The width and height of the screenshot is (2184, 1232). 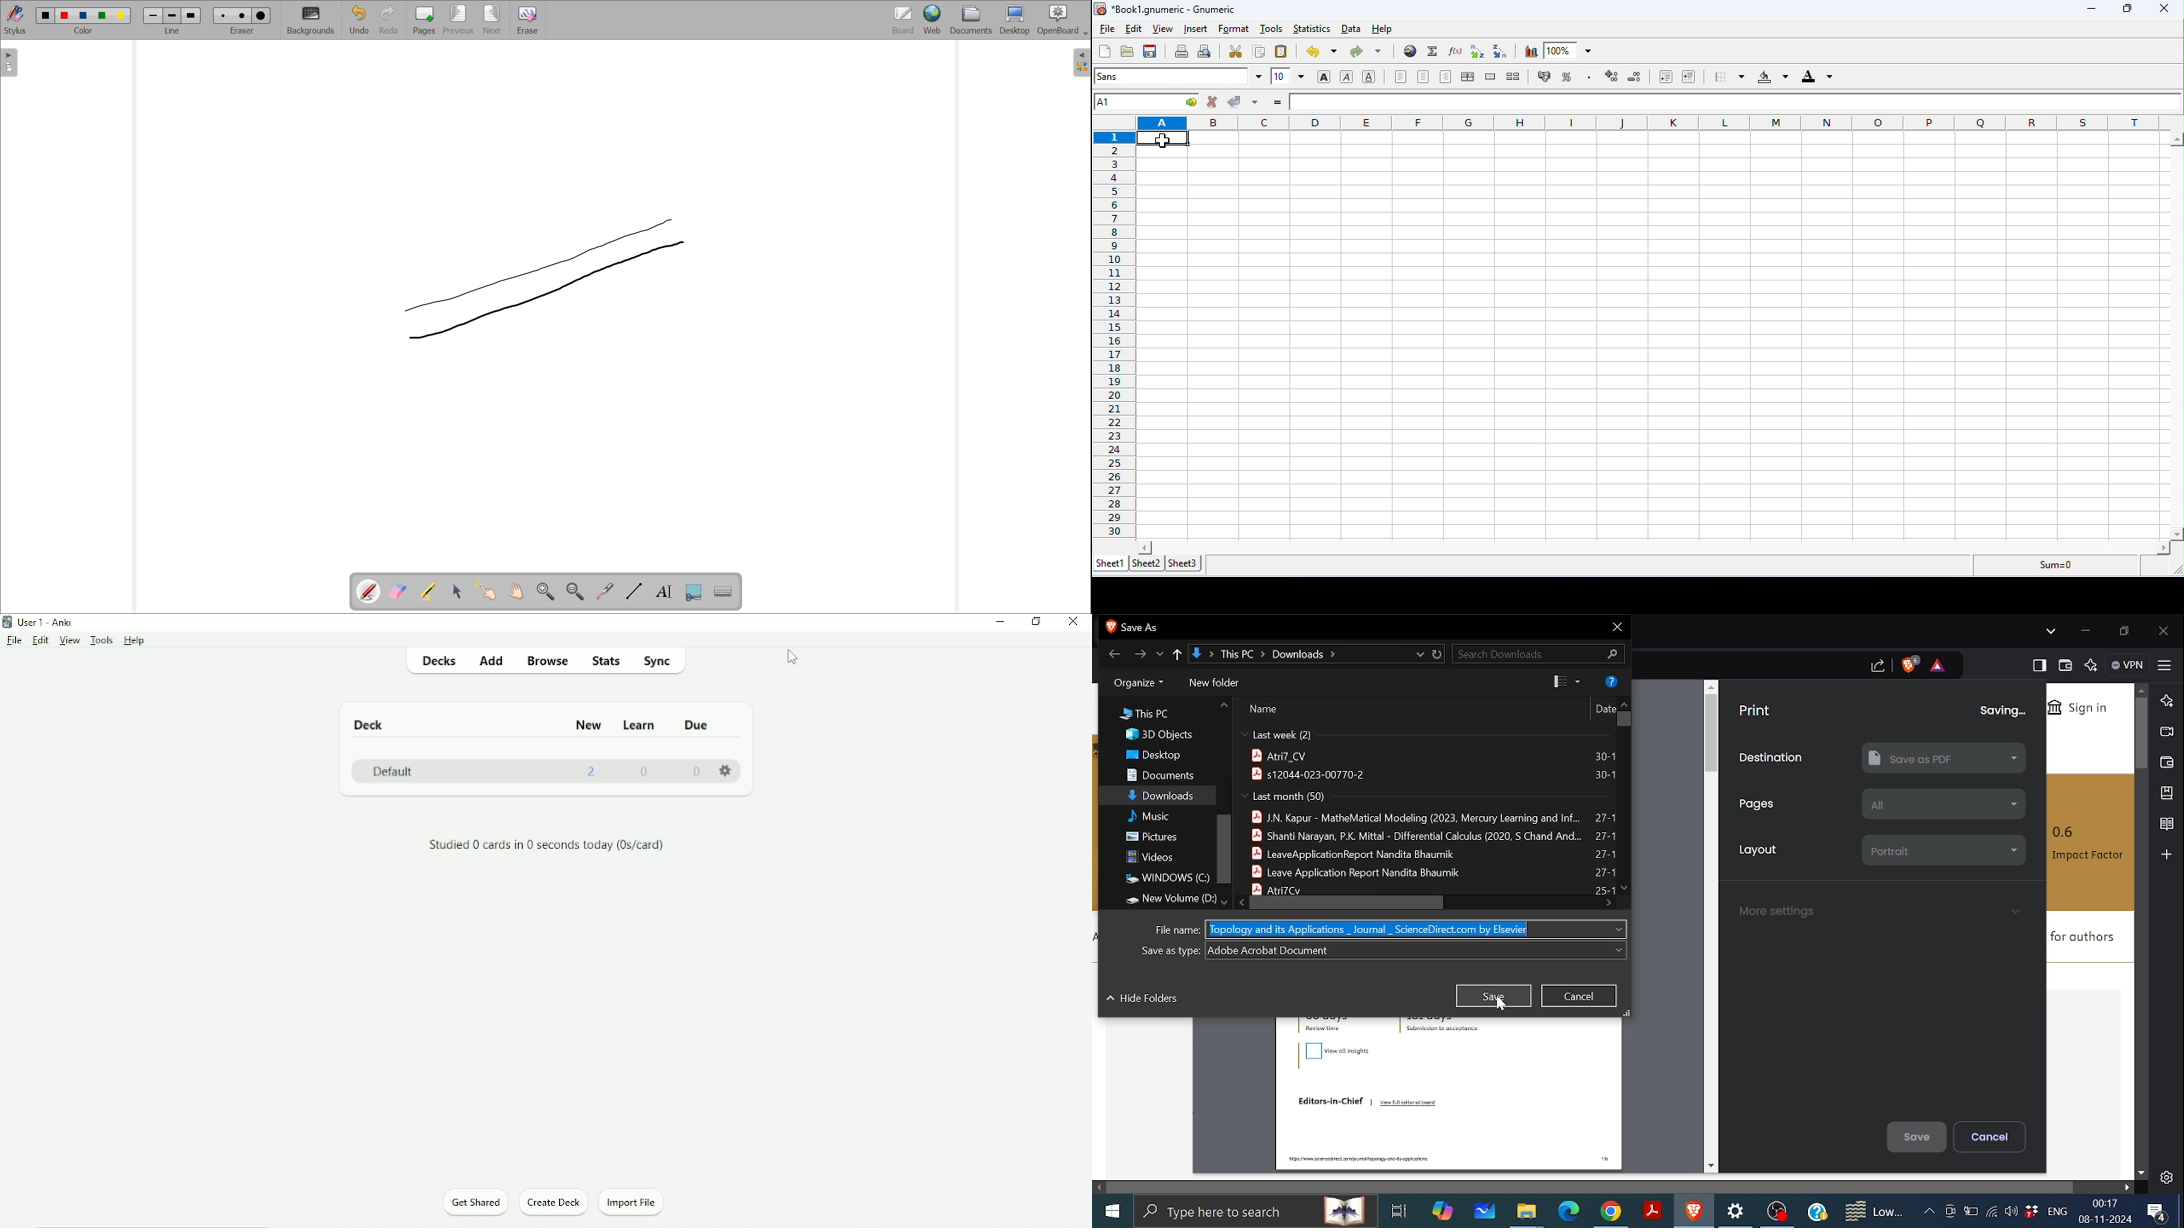 What do you see at coordinates (694, 725) in the screenshot?
I see `Due` at bounding box center [694, 725].